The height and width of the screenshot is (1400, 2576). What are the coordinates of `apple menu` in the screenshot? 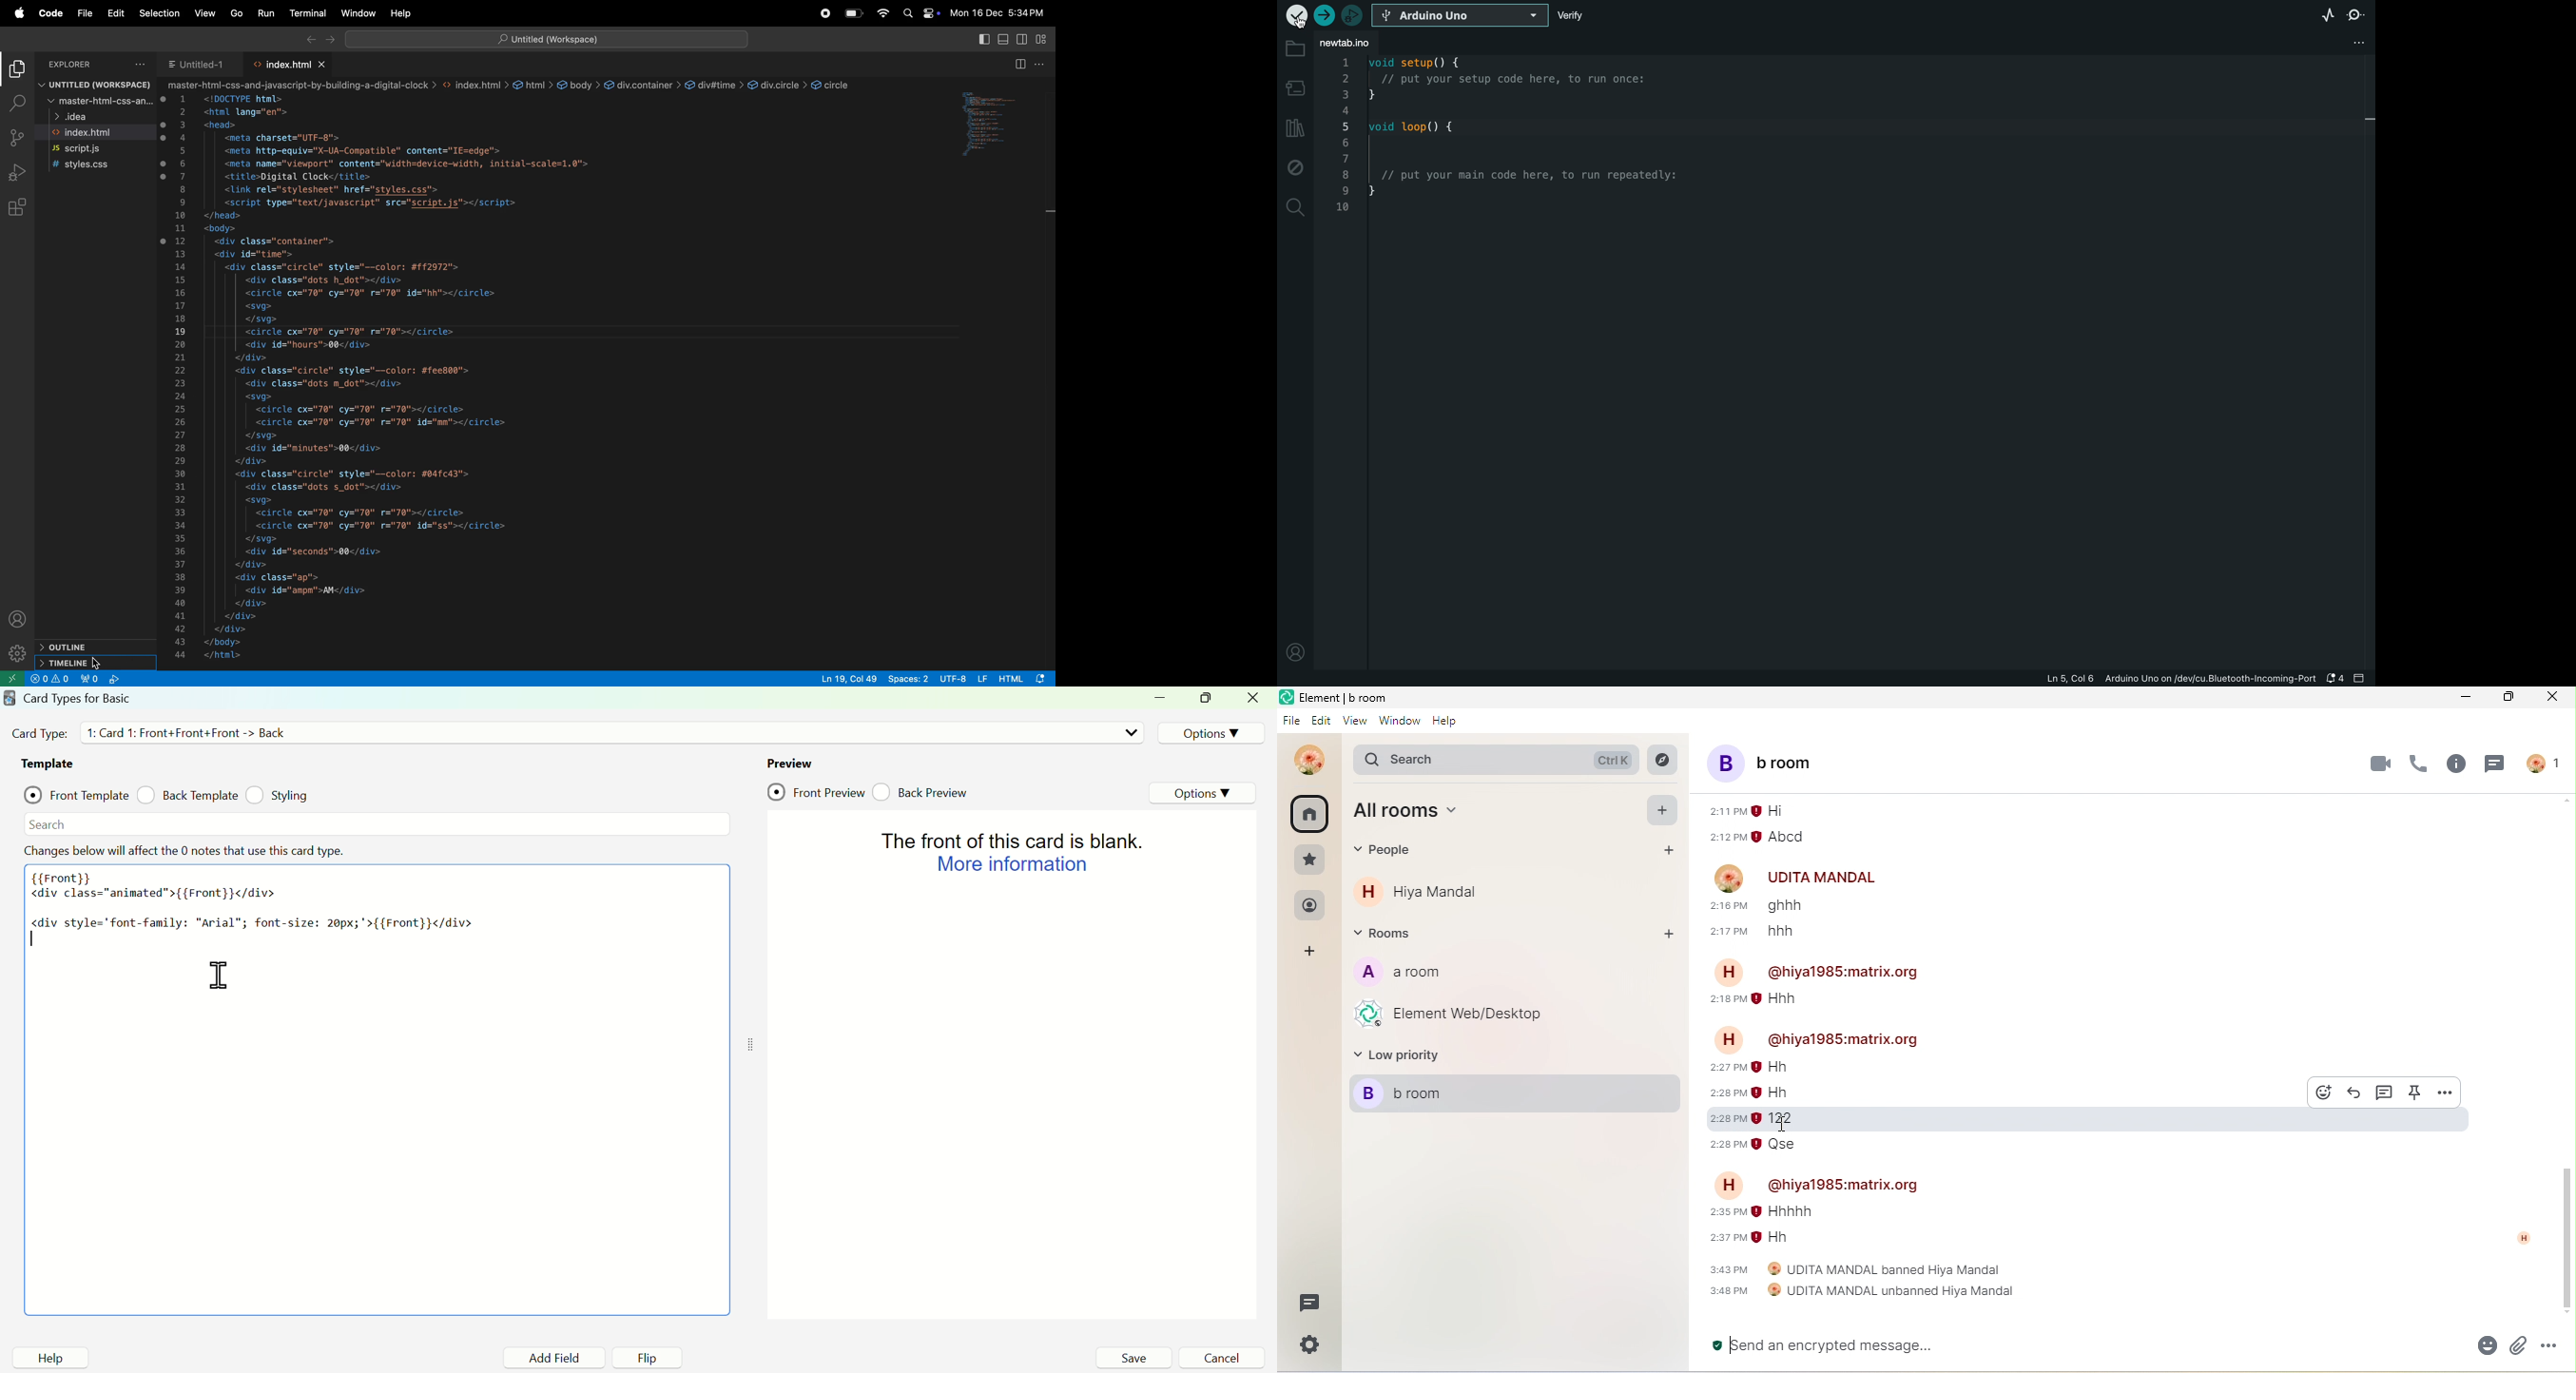 It's located at (21, 15).